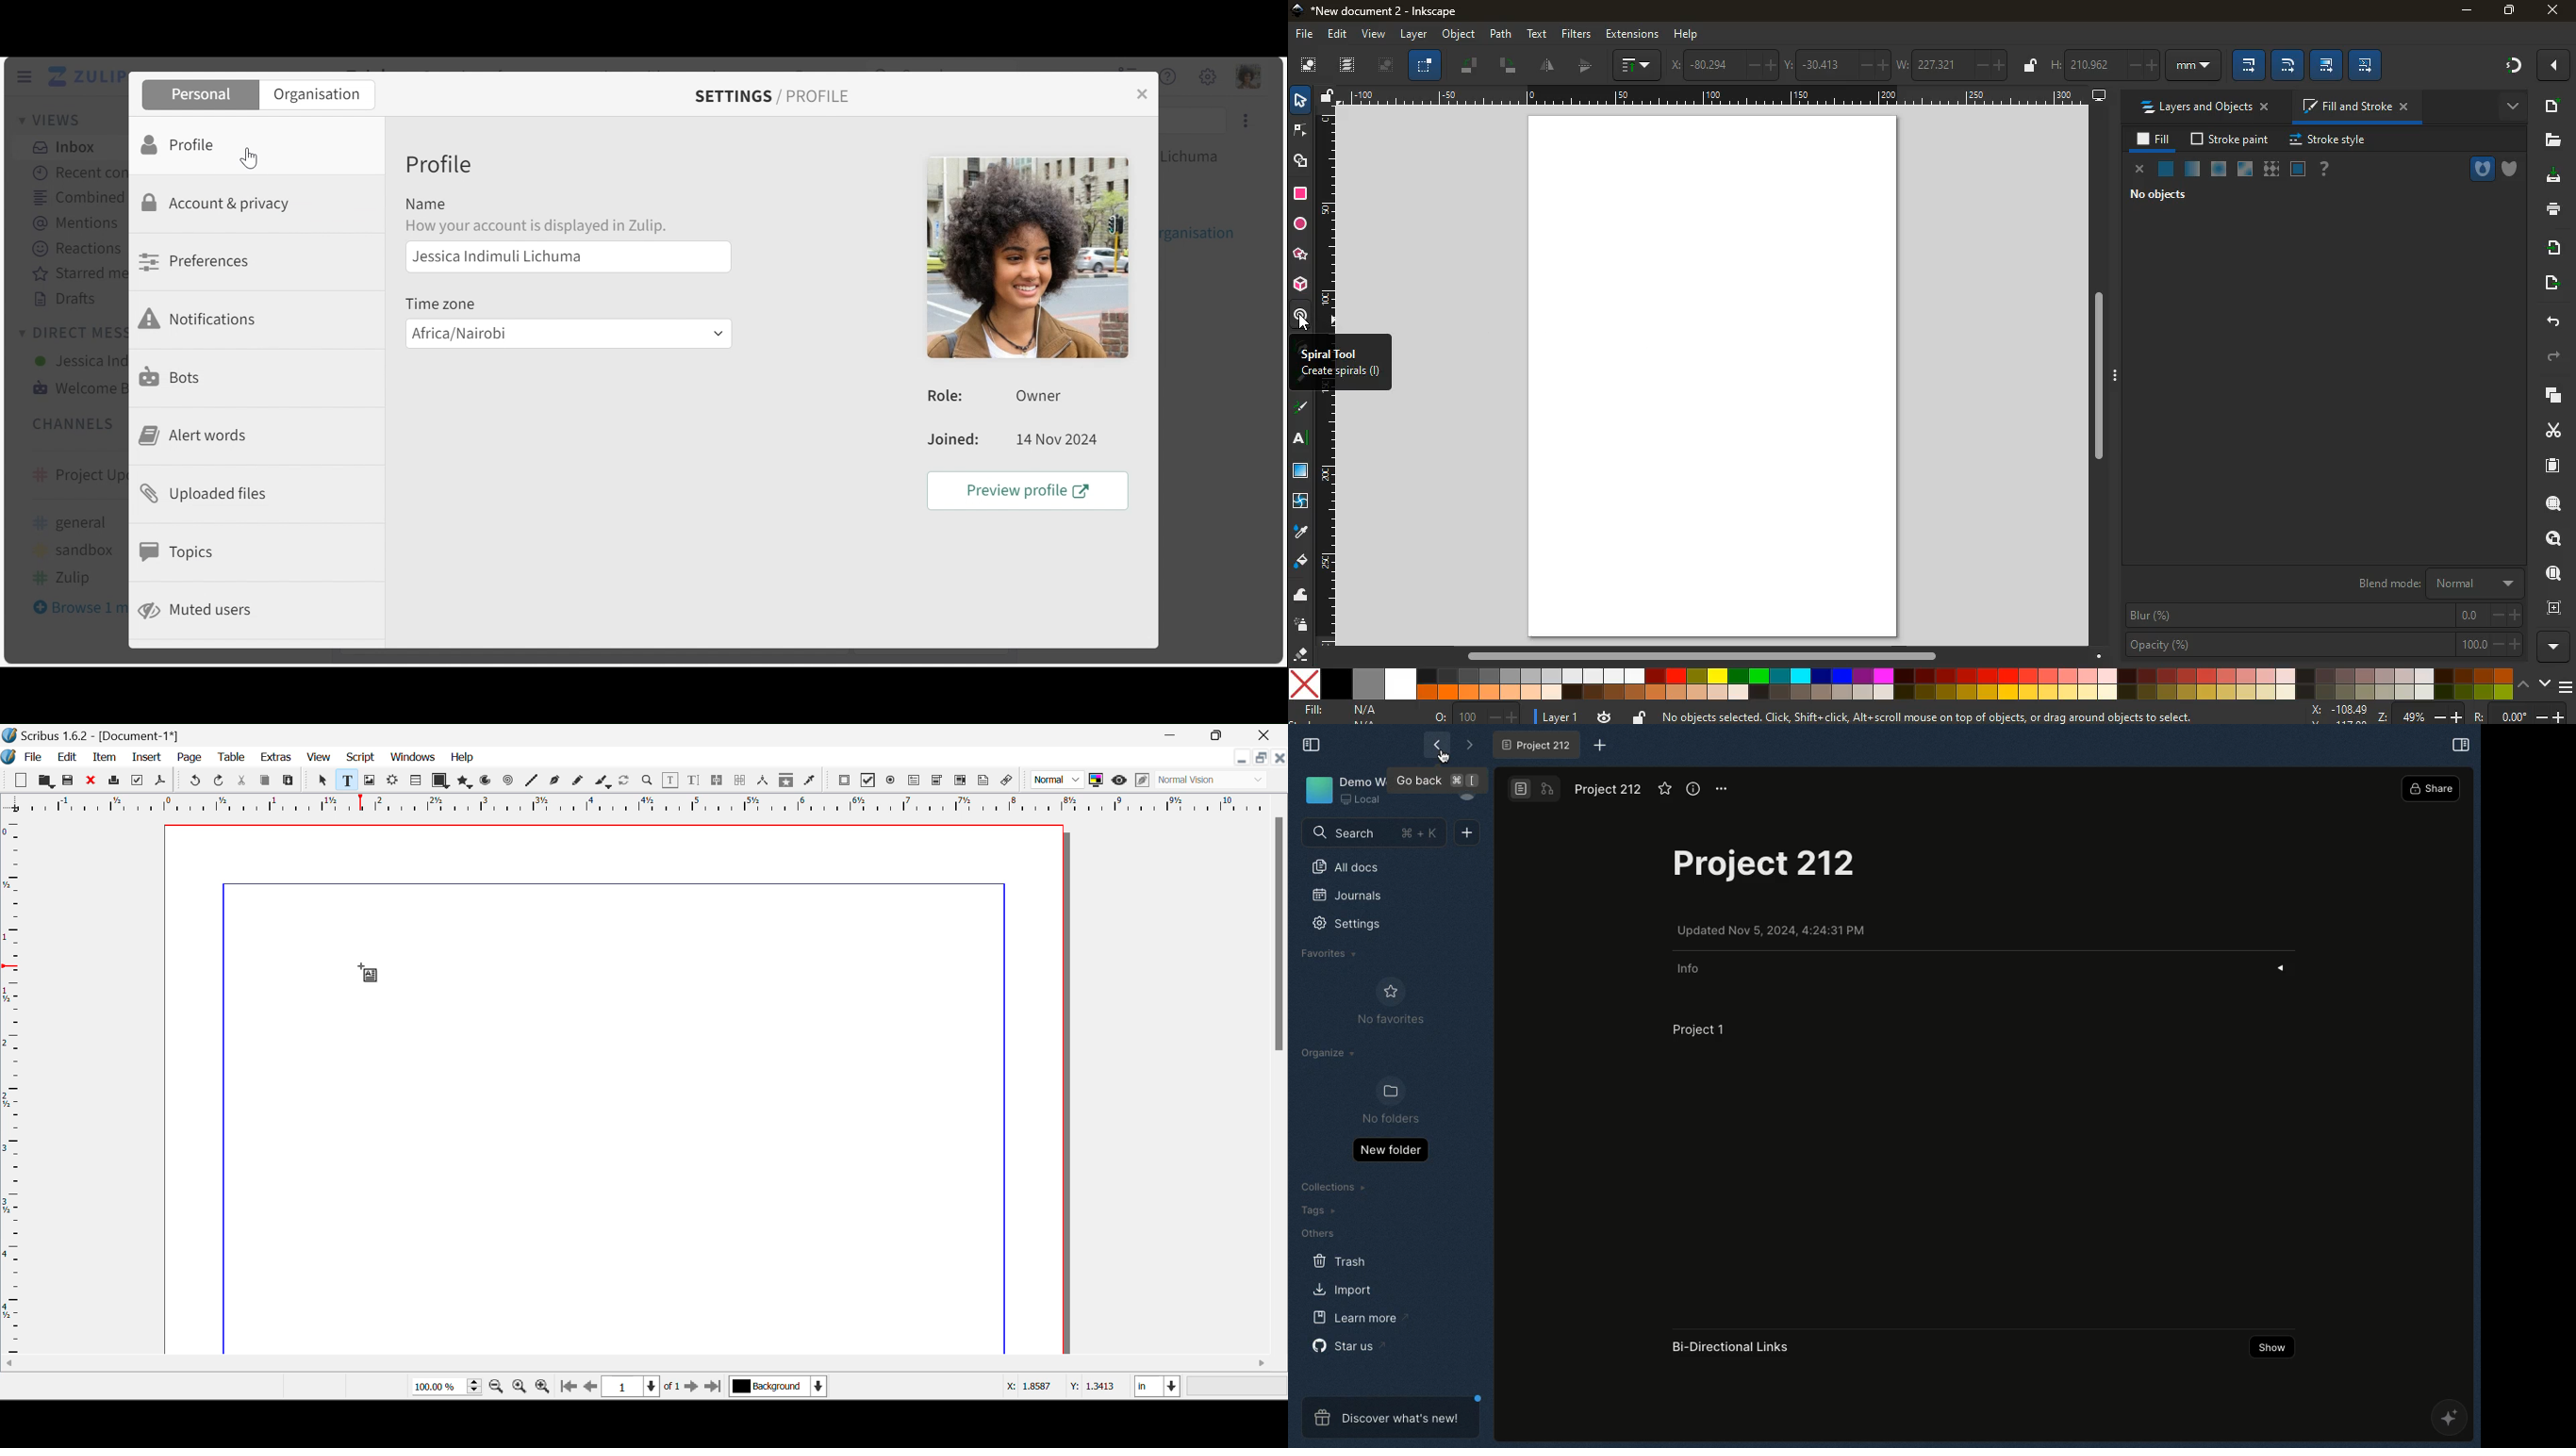 Image resolution: width=2576 pixels, height=1456 pixels. What do you see at coordinates (1458, 34) in the screenshot?
I see `object` at bounding box center [1458, 34].